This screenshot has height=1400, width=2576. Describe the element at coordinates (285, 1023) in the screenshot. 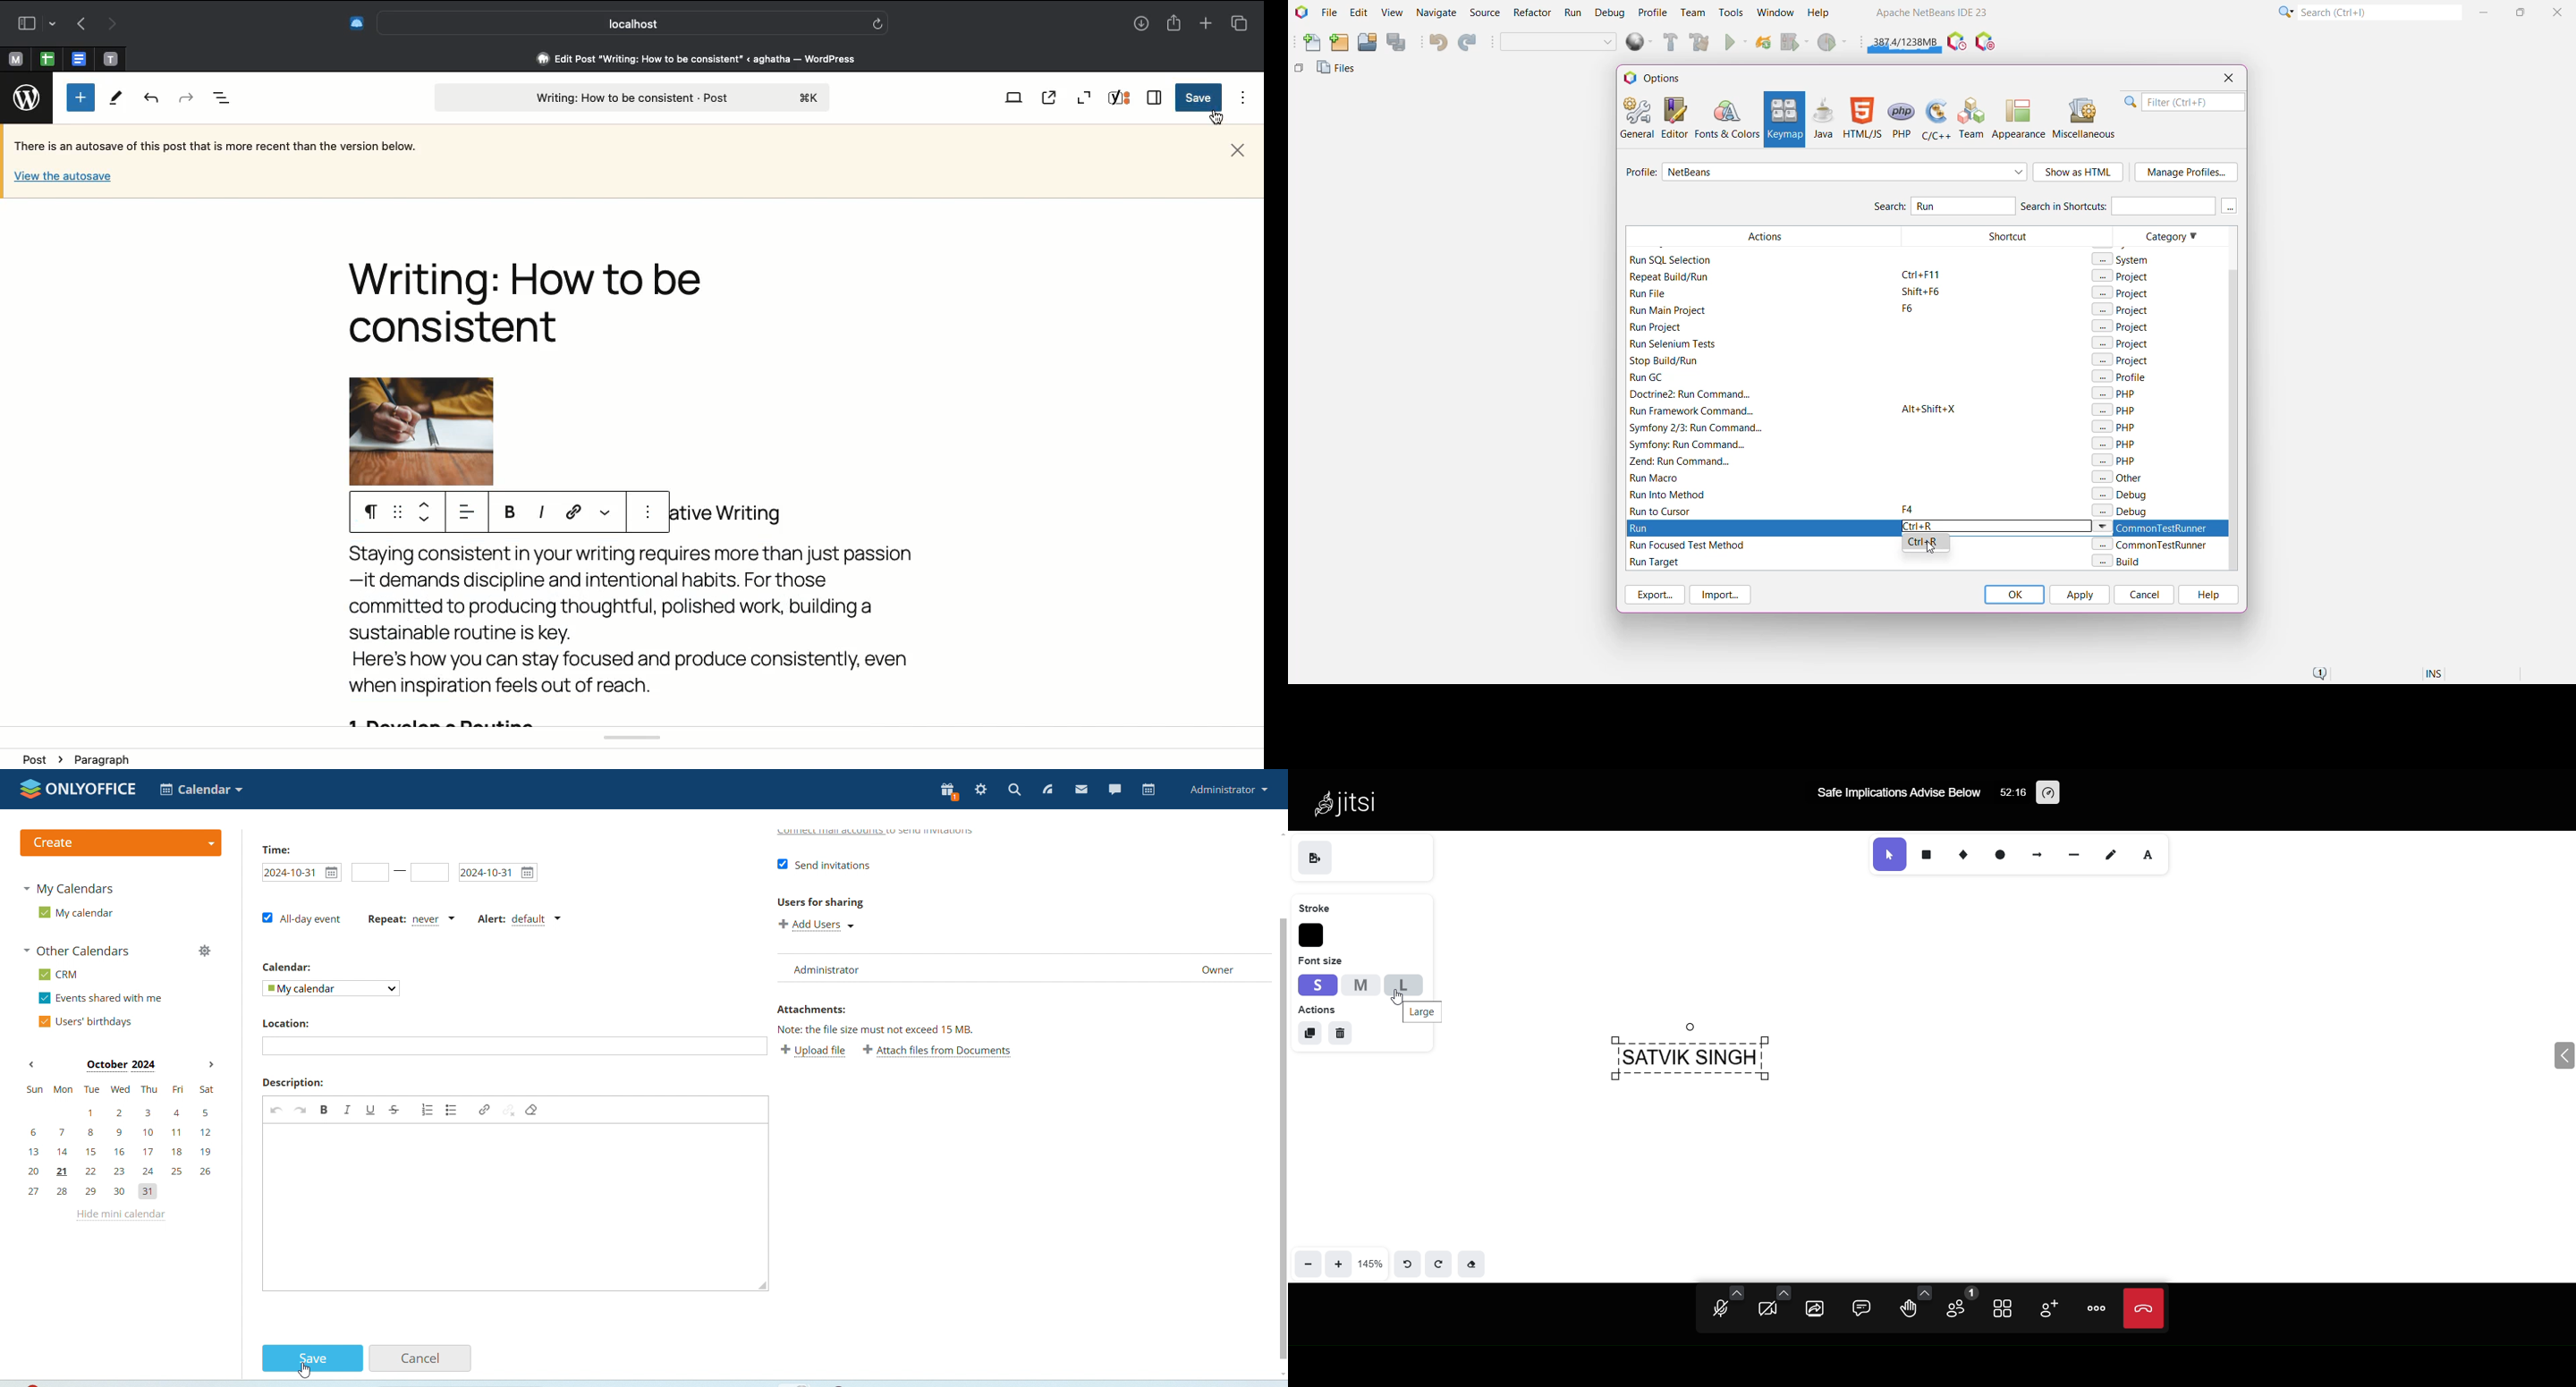

I see `Location` at that location.